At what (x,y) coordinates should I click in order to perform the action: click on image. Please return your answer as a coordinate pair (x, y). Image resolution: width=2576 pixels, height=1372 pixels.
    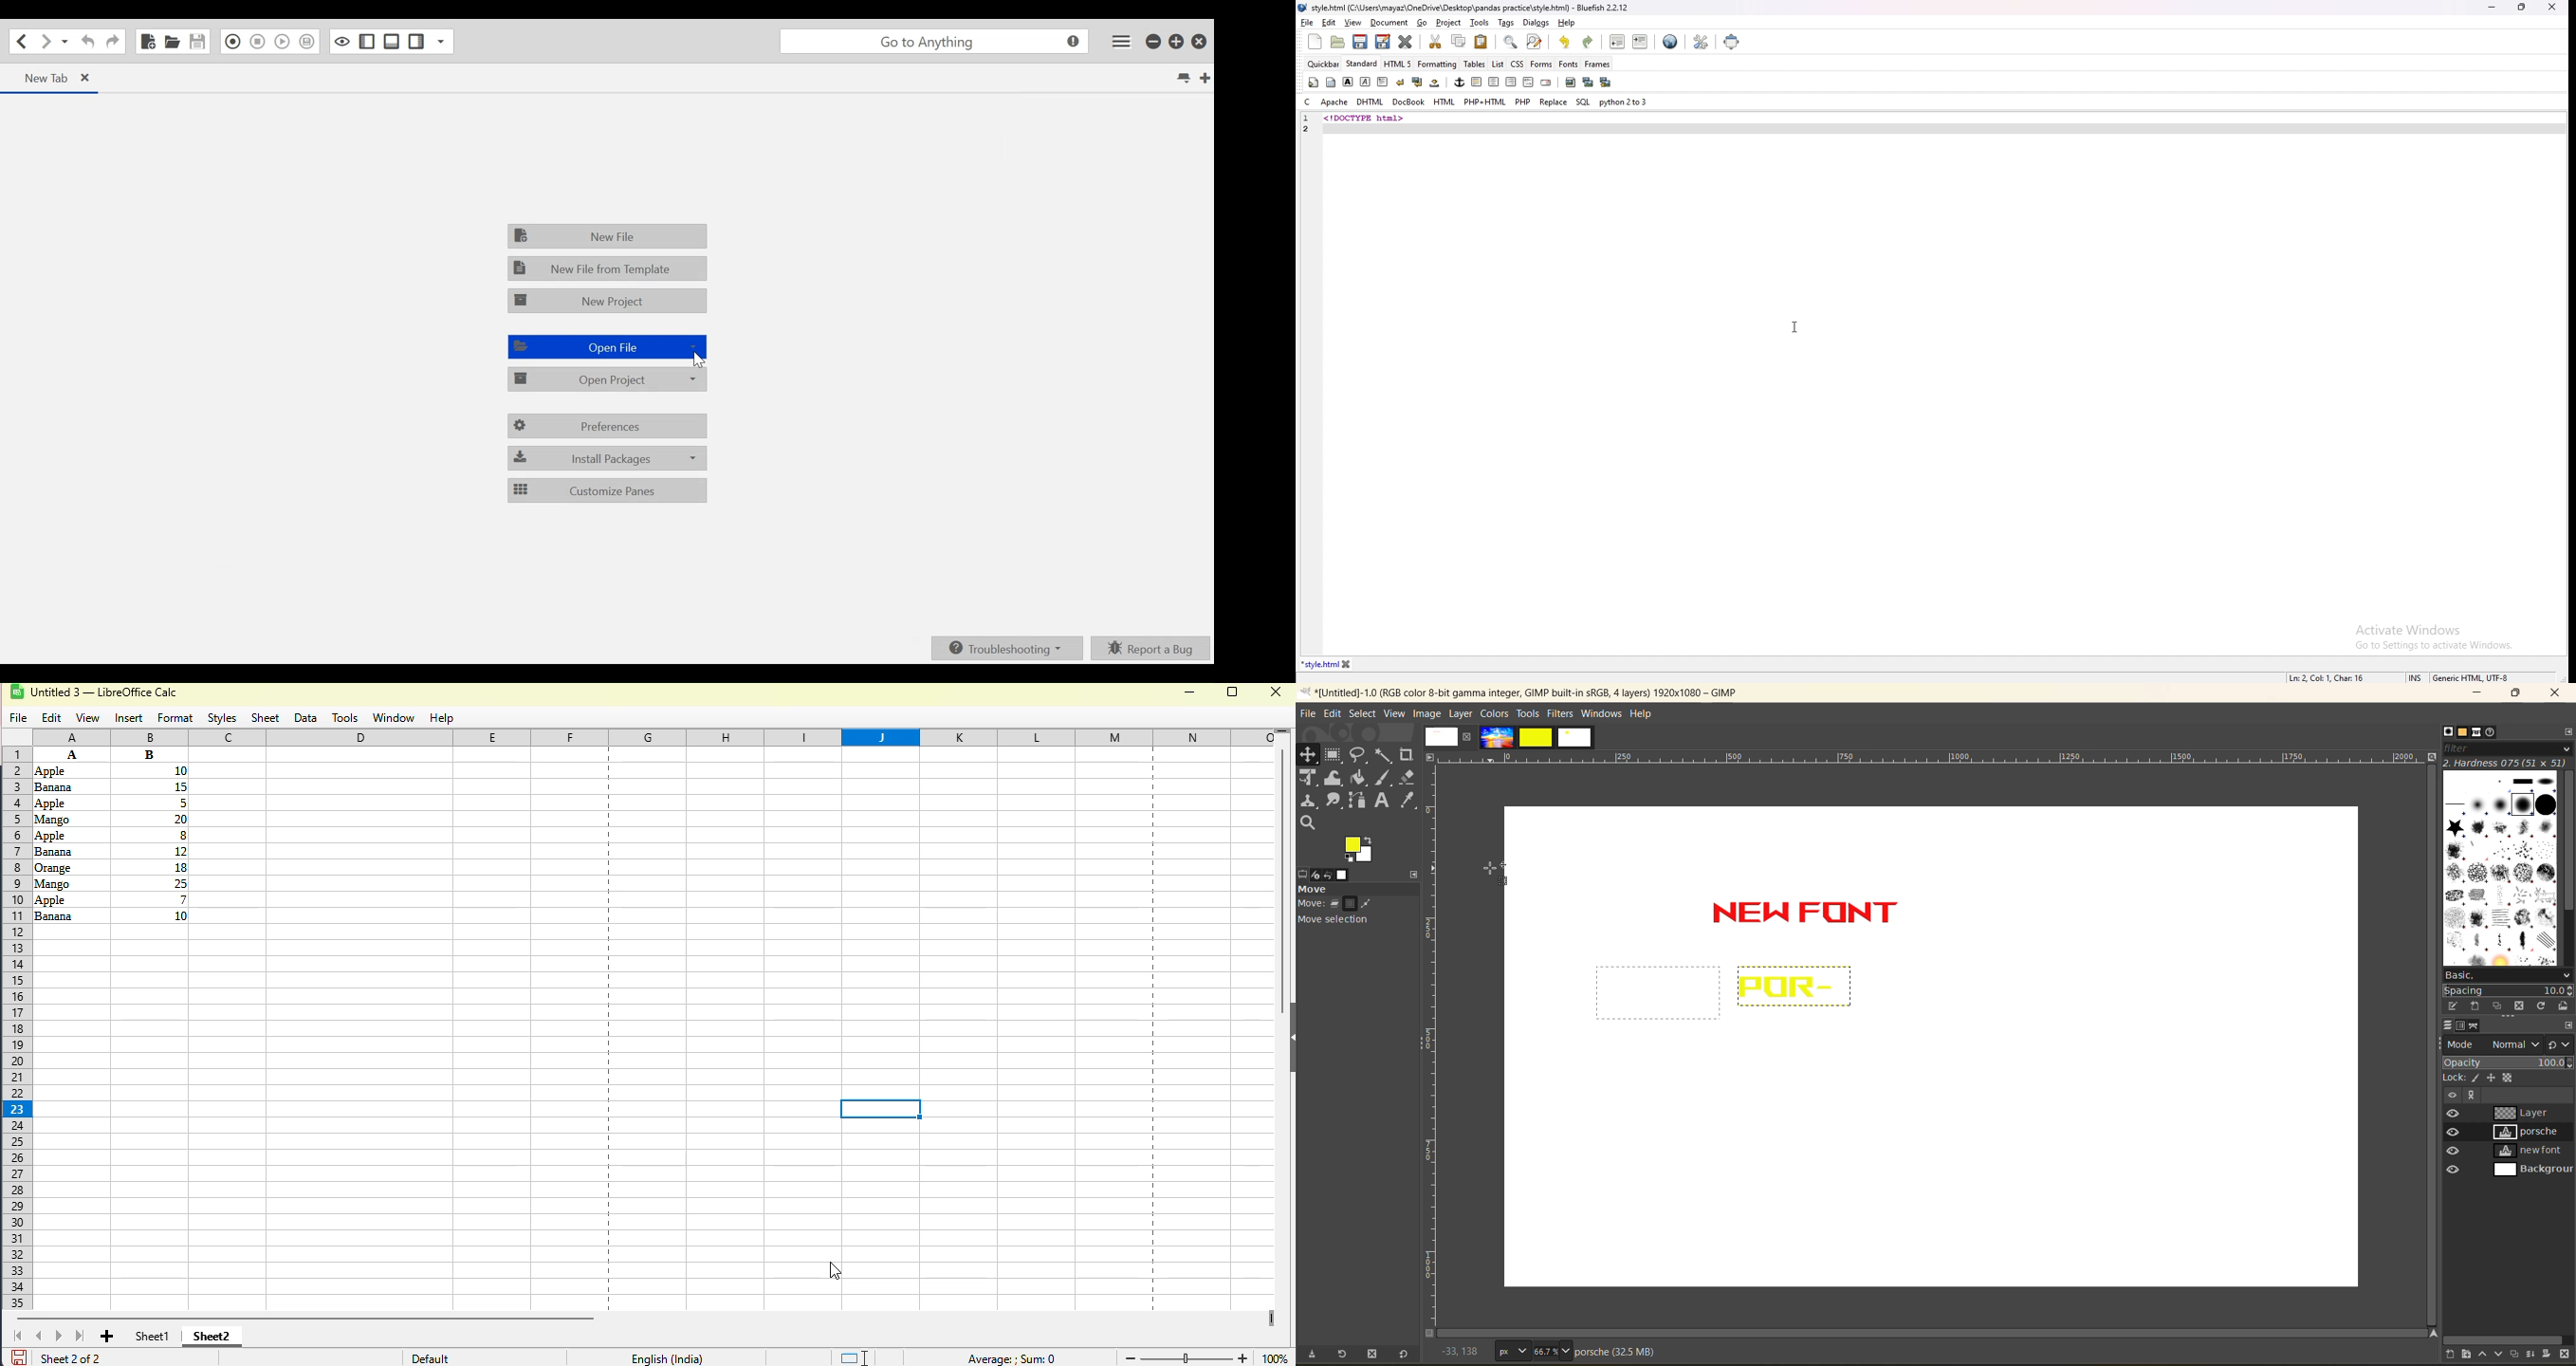
    Looking at the image, I should click on (1427, 714).